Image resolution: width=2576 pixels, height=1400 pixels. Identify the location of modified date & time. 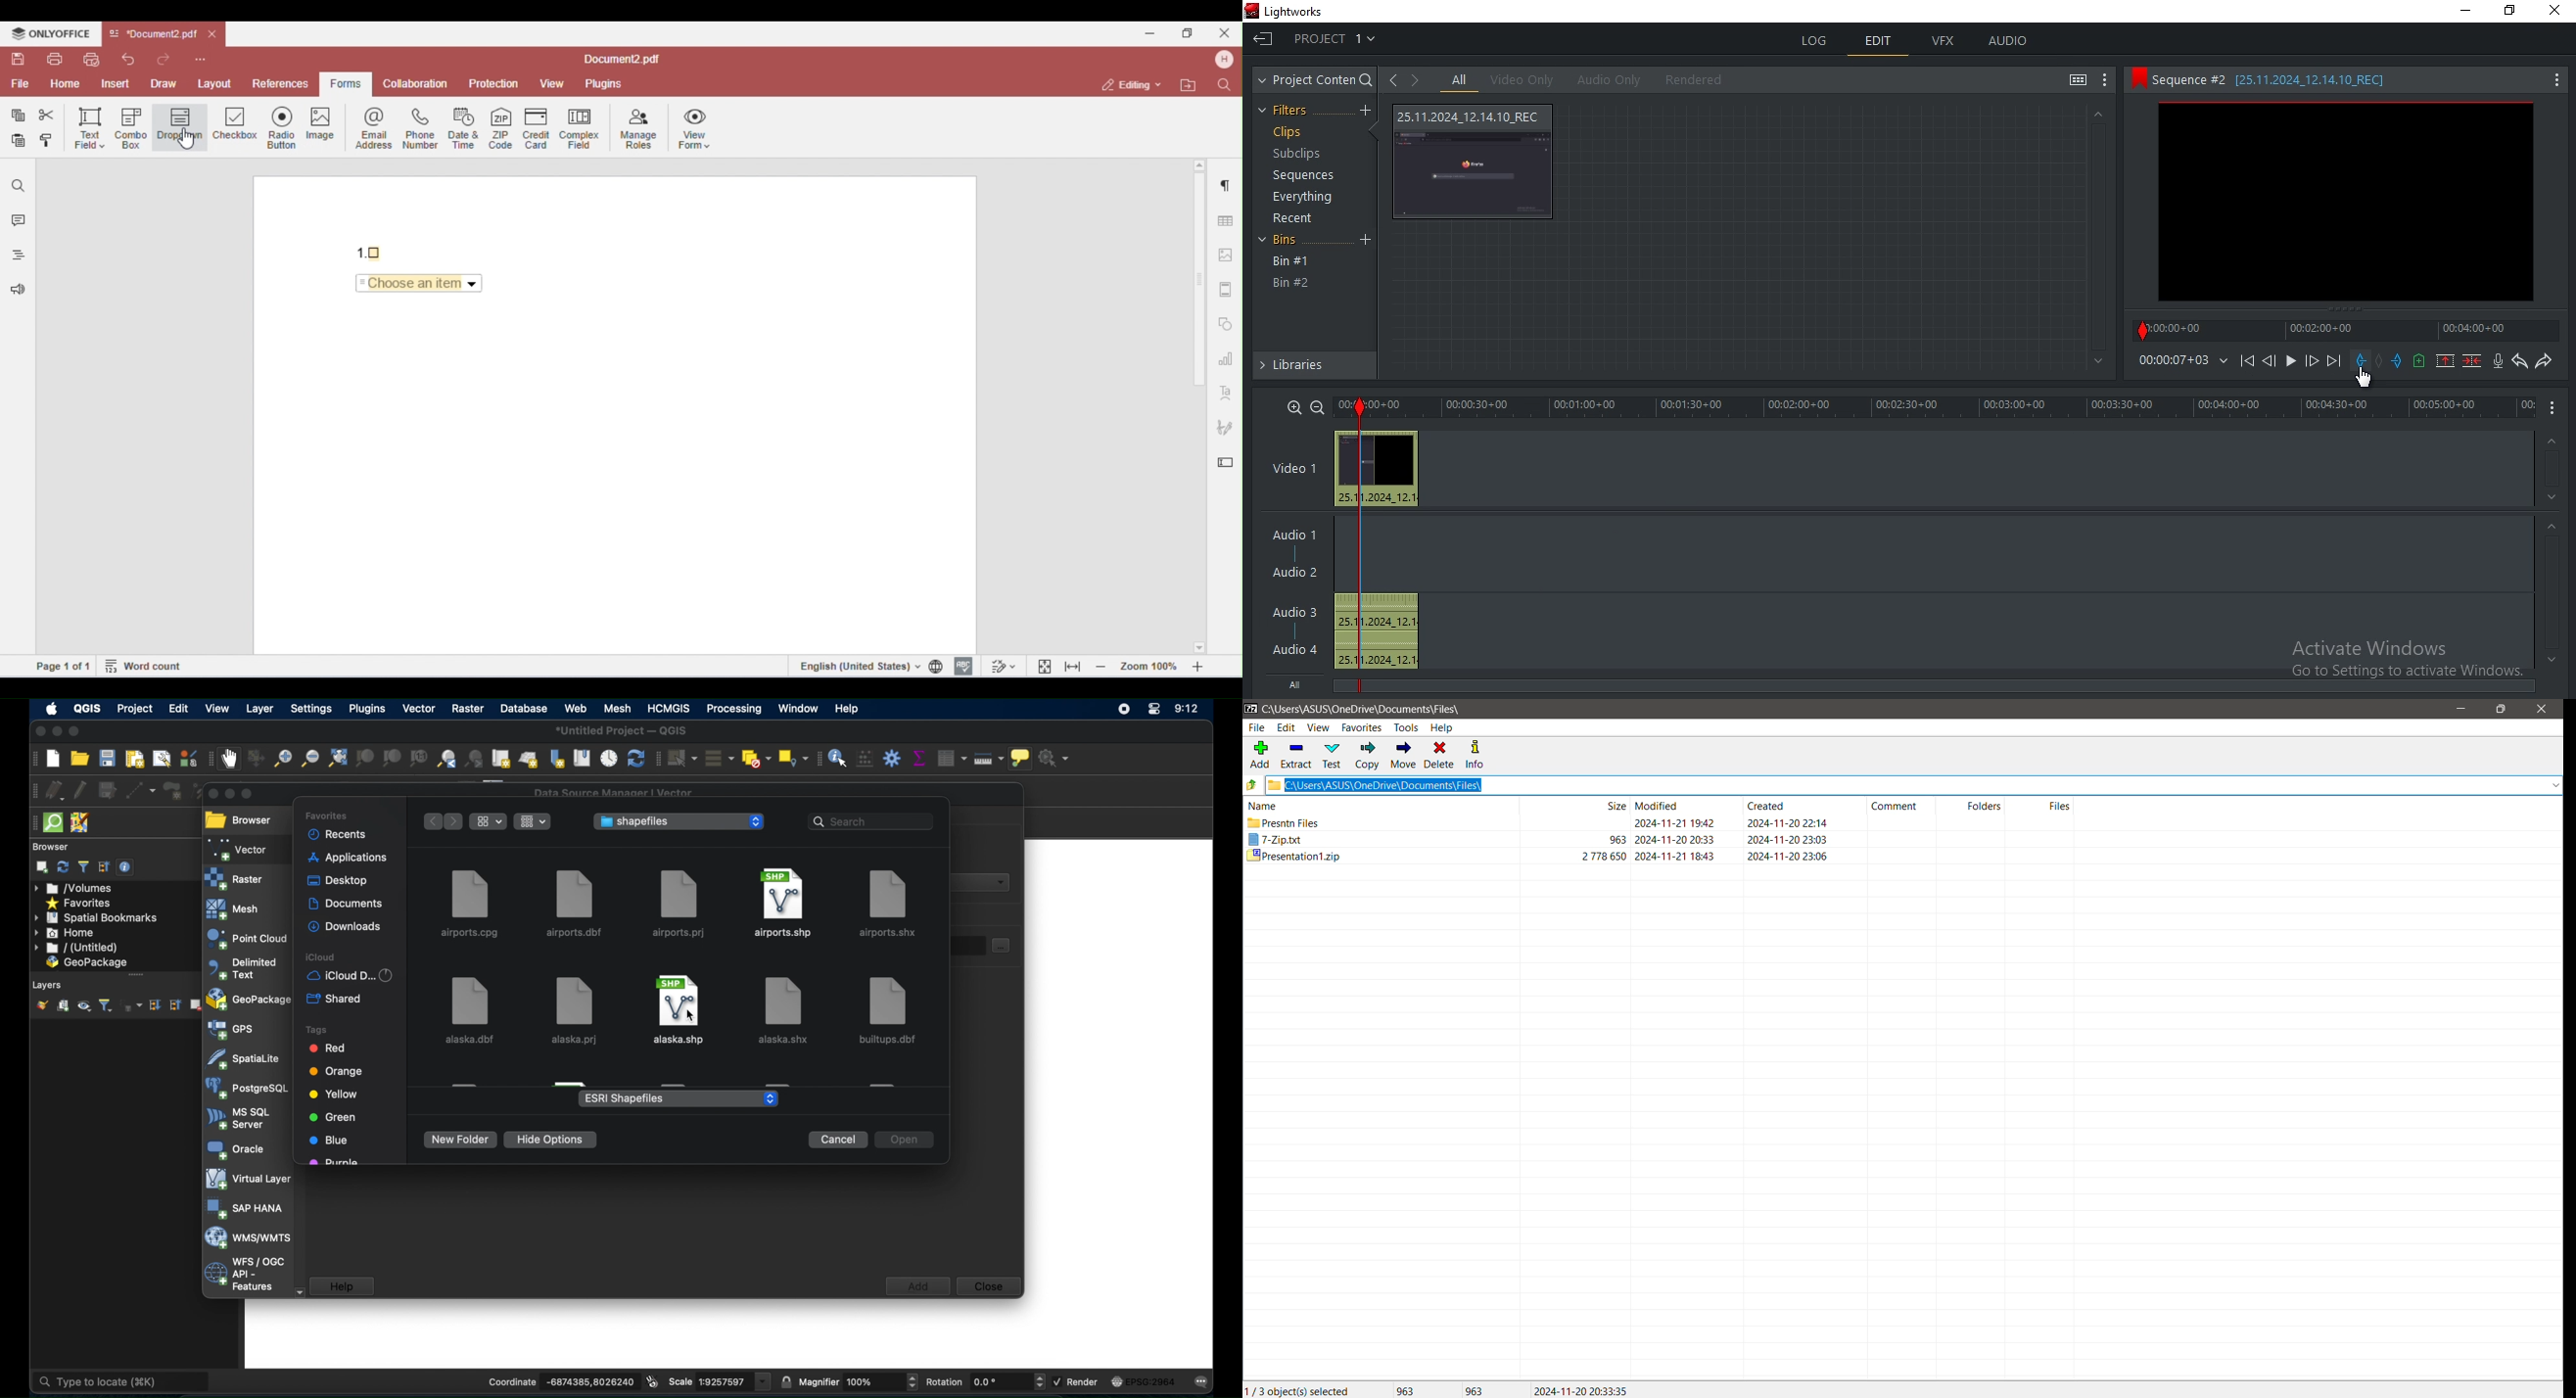
(1675, 823).